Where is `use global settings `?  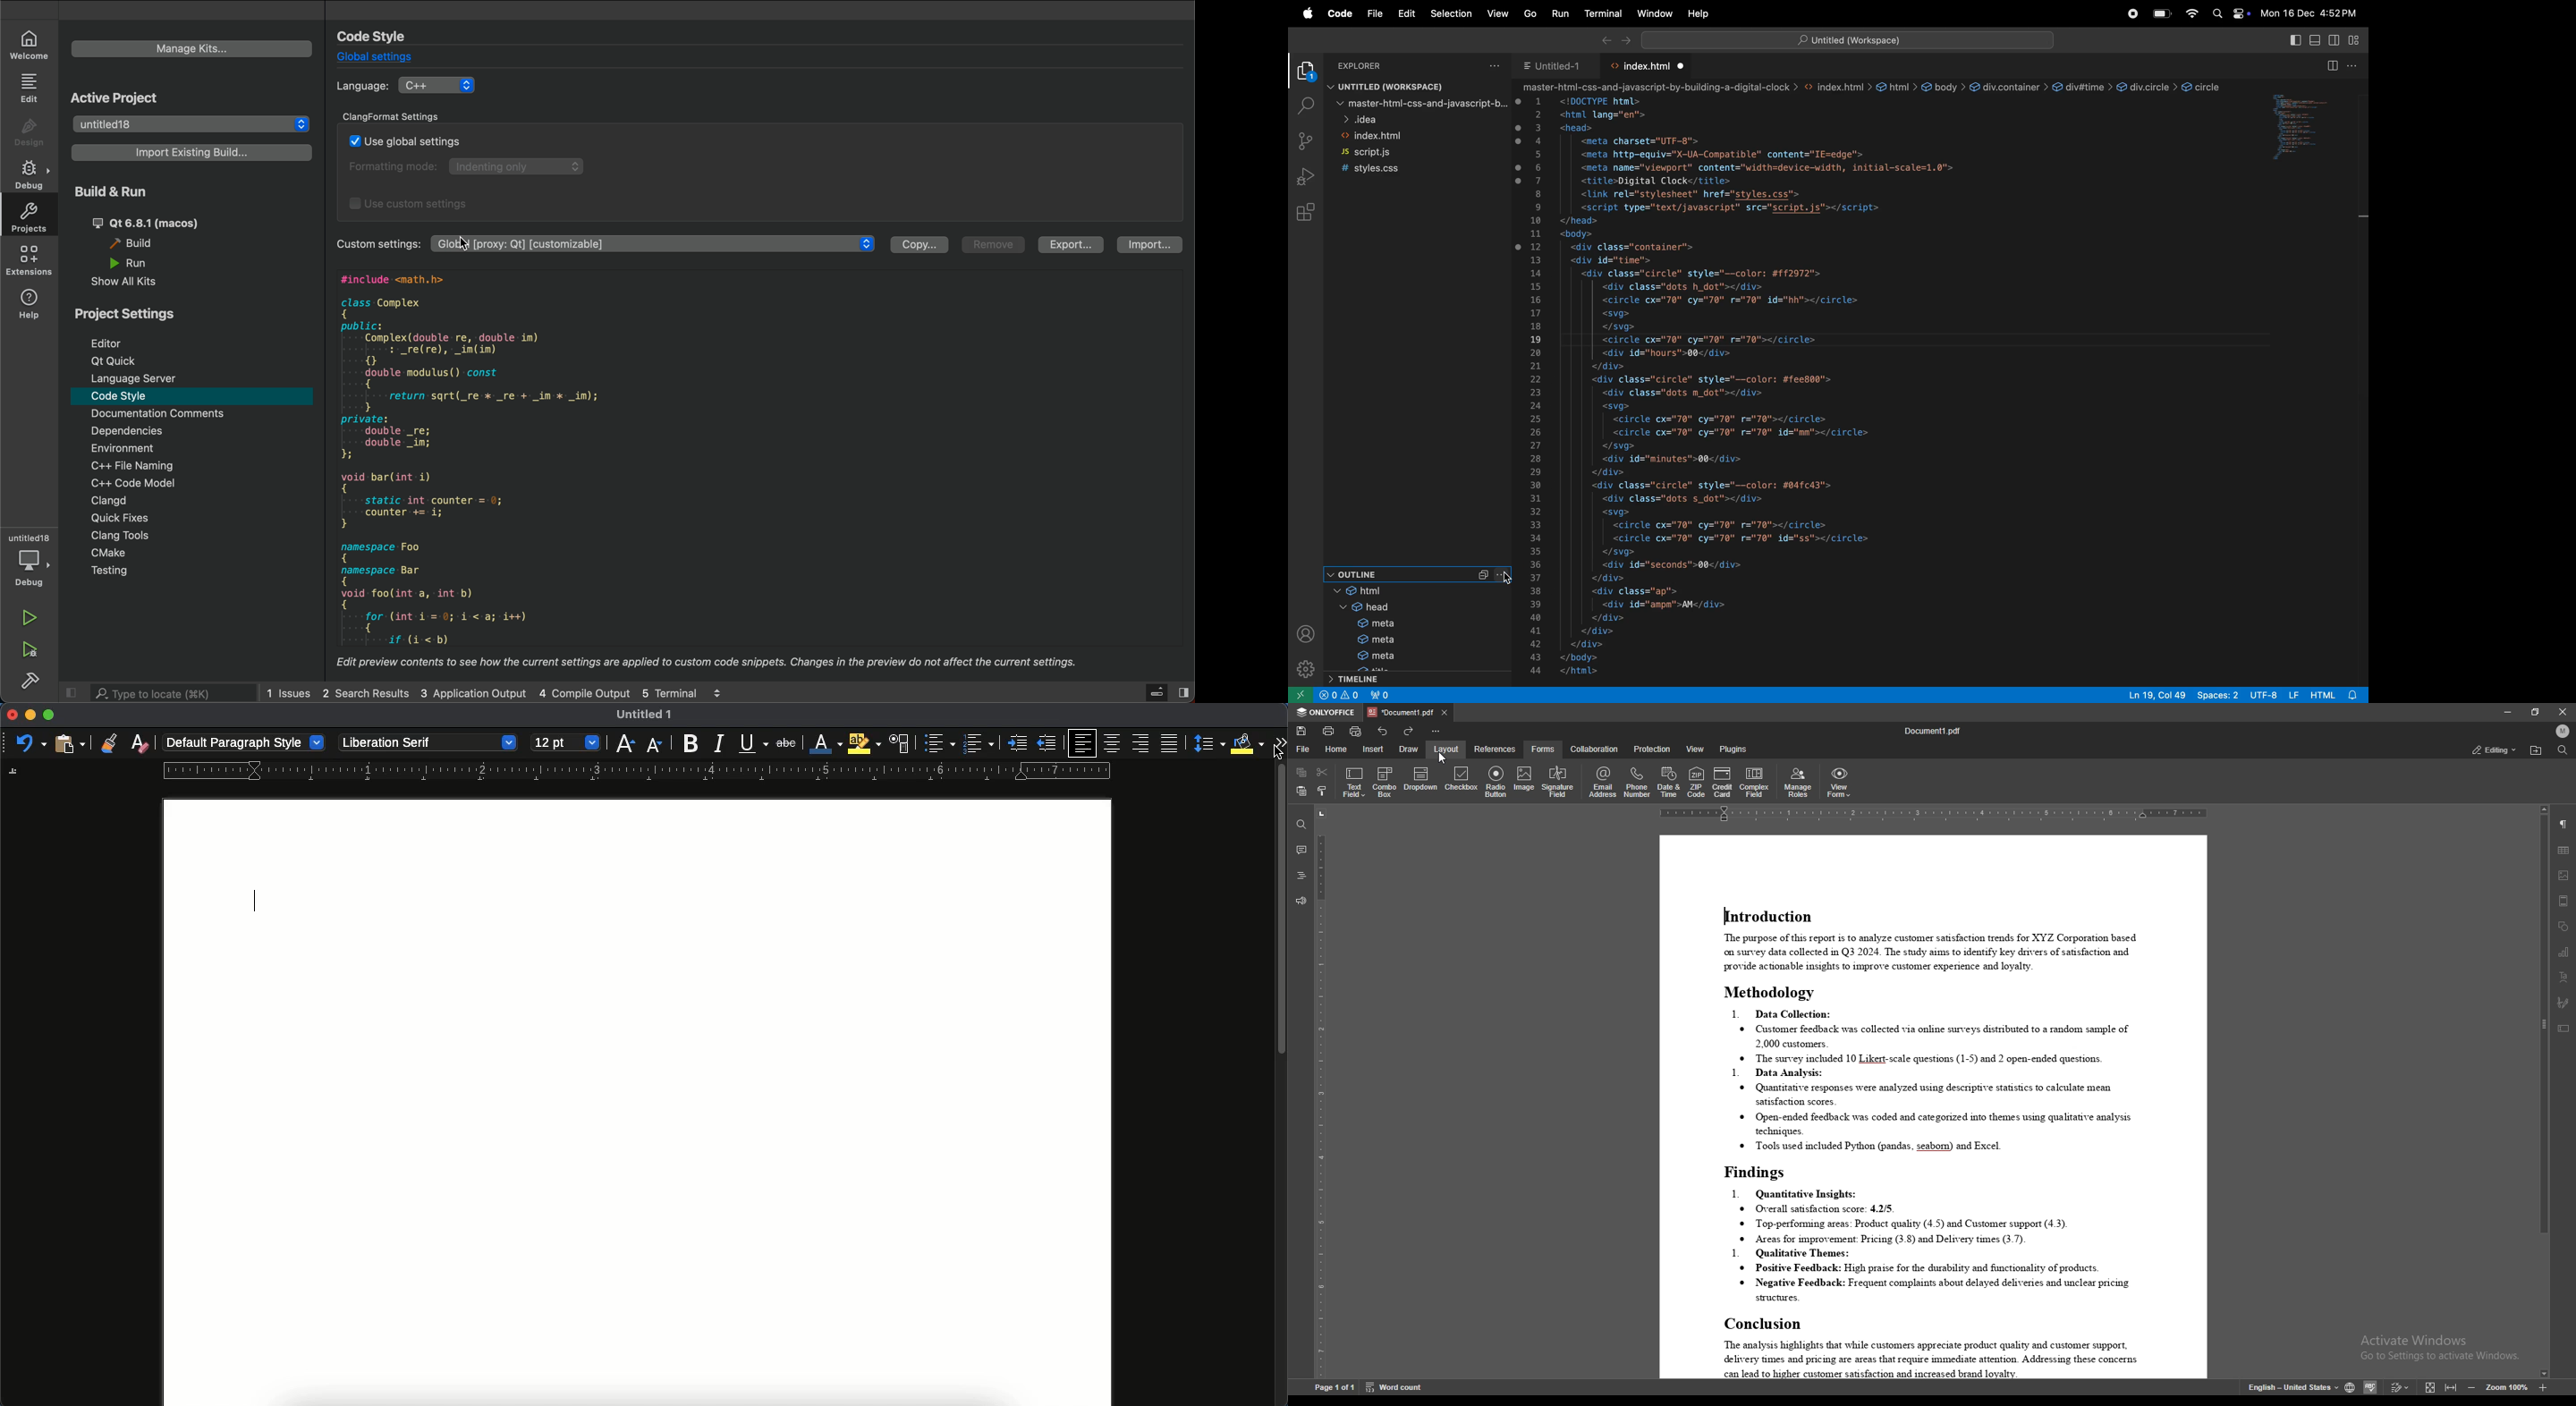 use global settings  is located at coordinates (406, 139).